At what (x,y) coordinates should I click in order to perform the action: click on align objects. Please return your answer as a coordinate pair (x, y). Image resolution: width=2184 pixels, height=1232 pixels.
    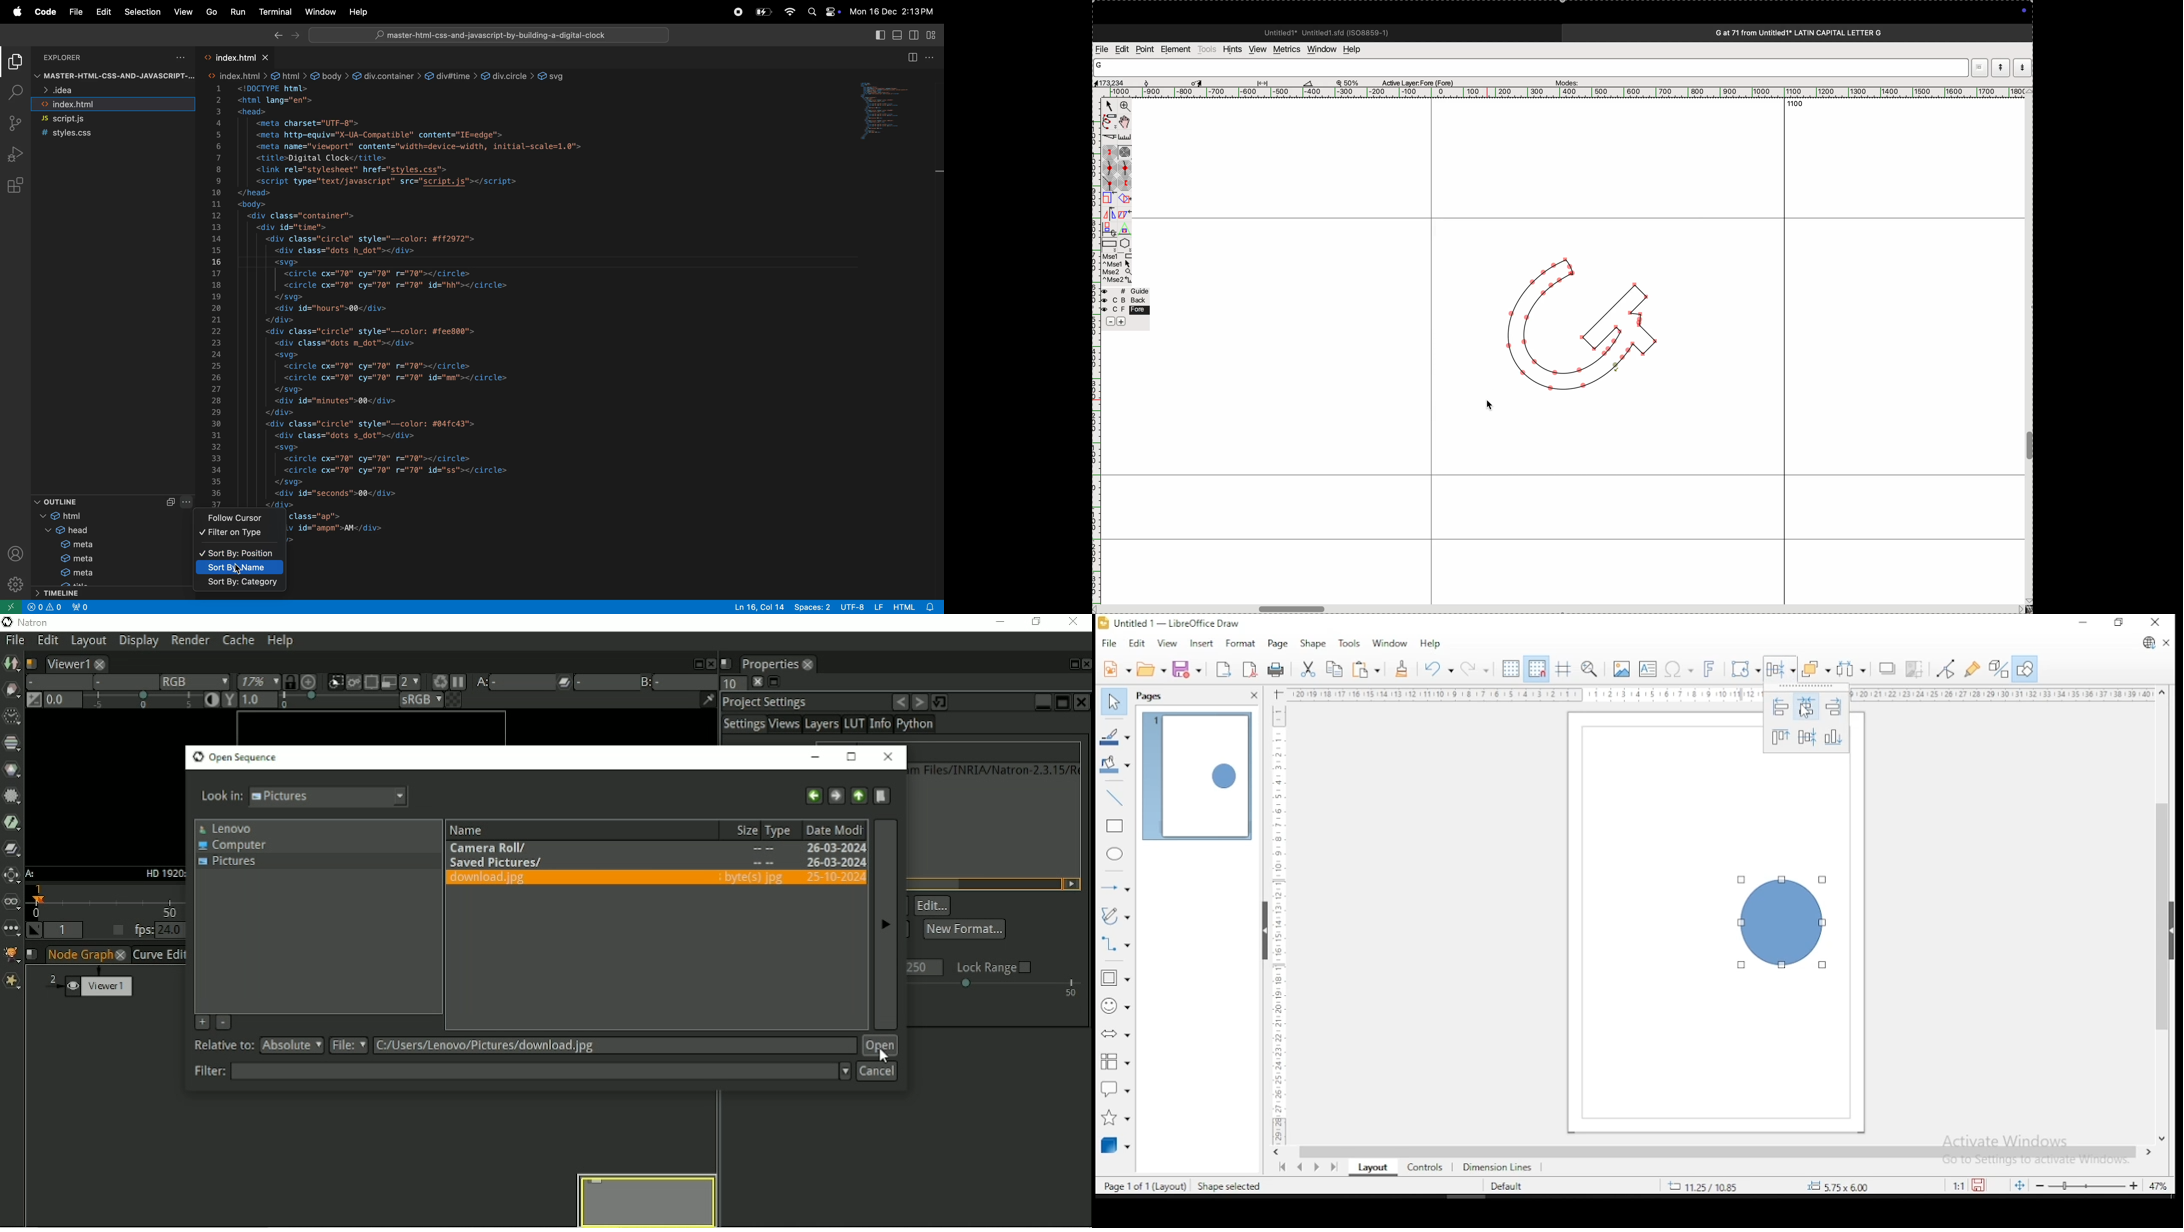
    Looking at the image, I should click on (1779, 669).